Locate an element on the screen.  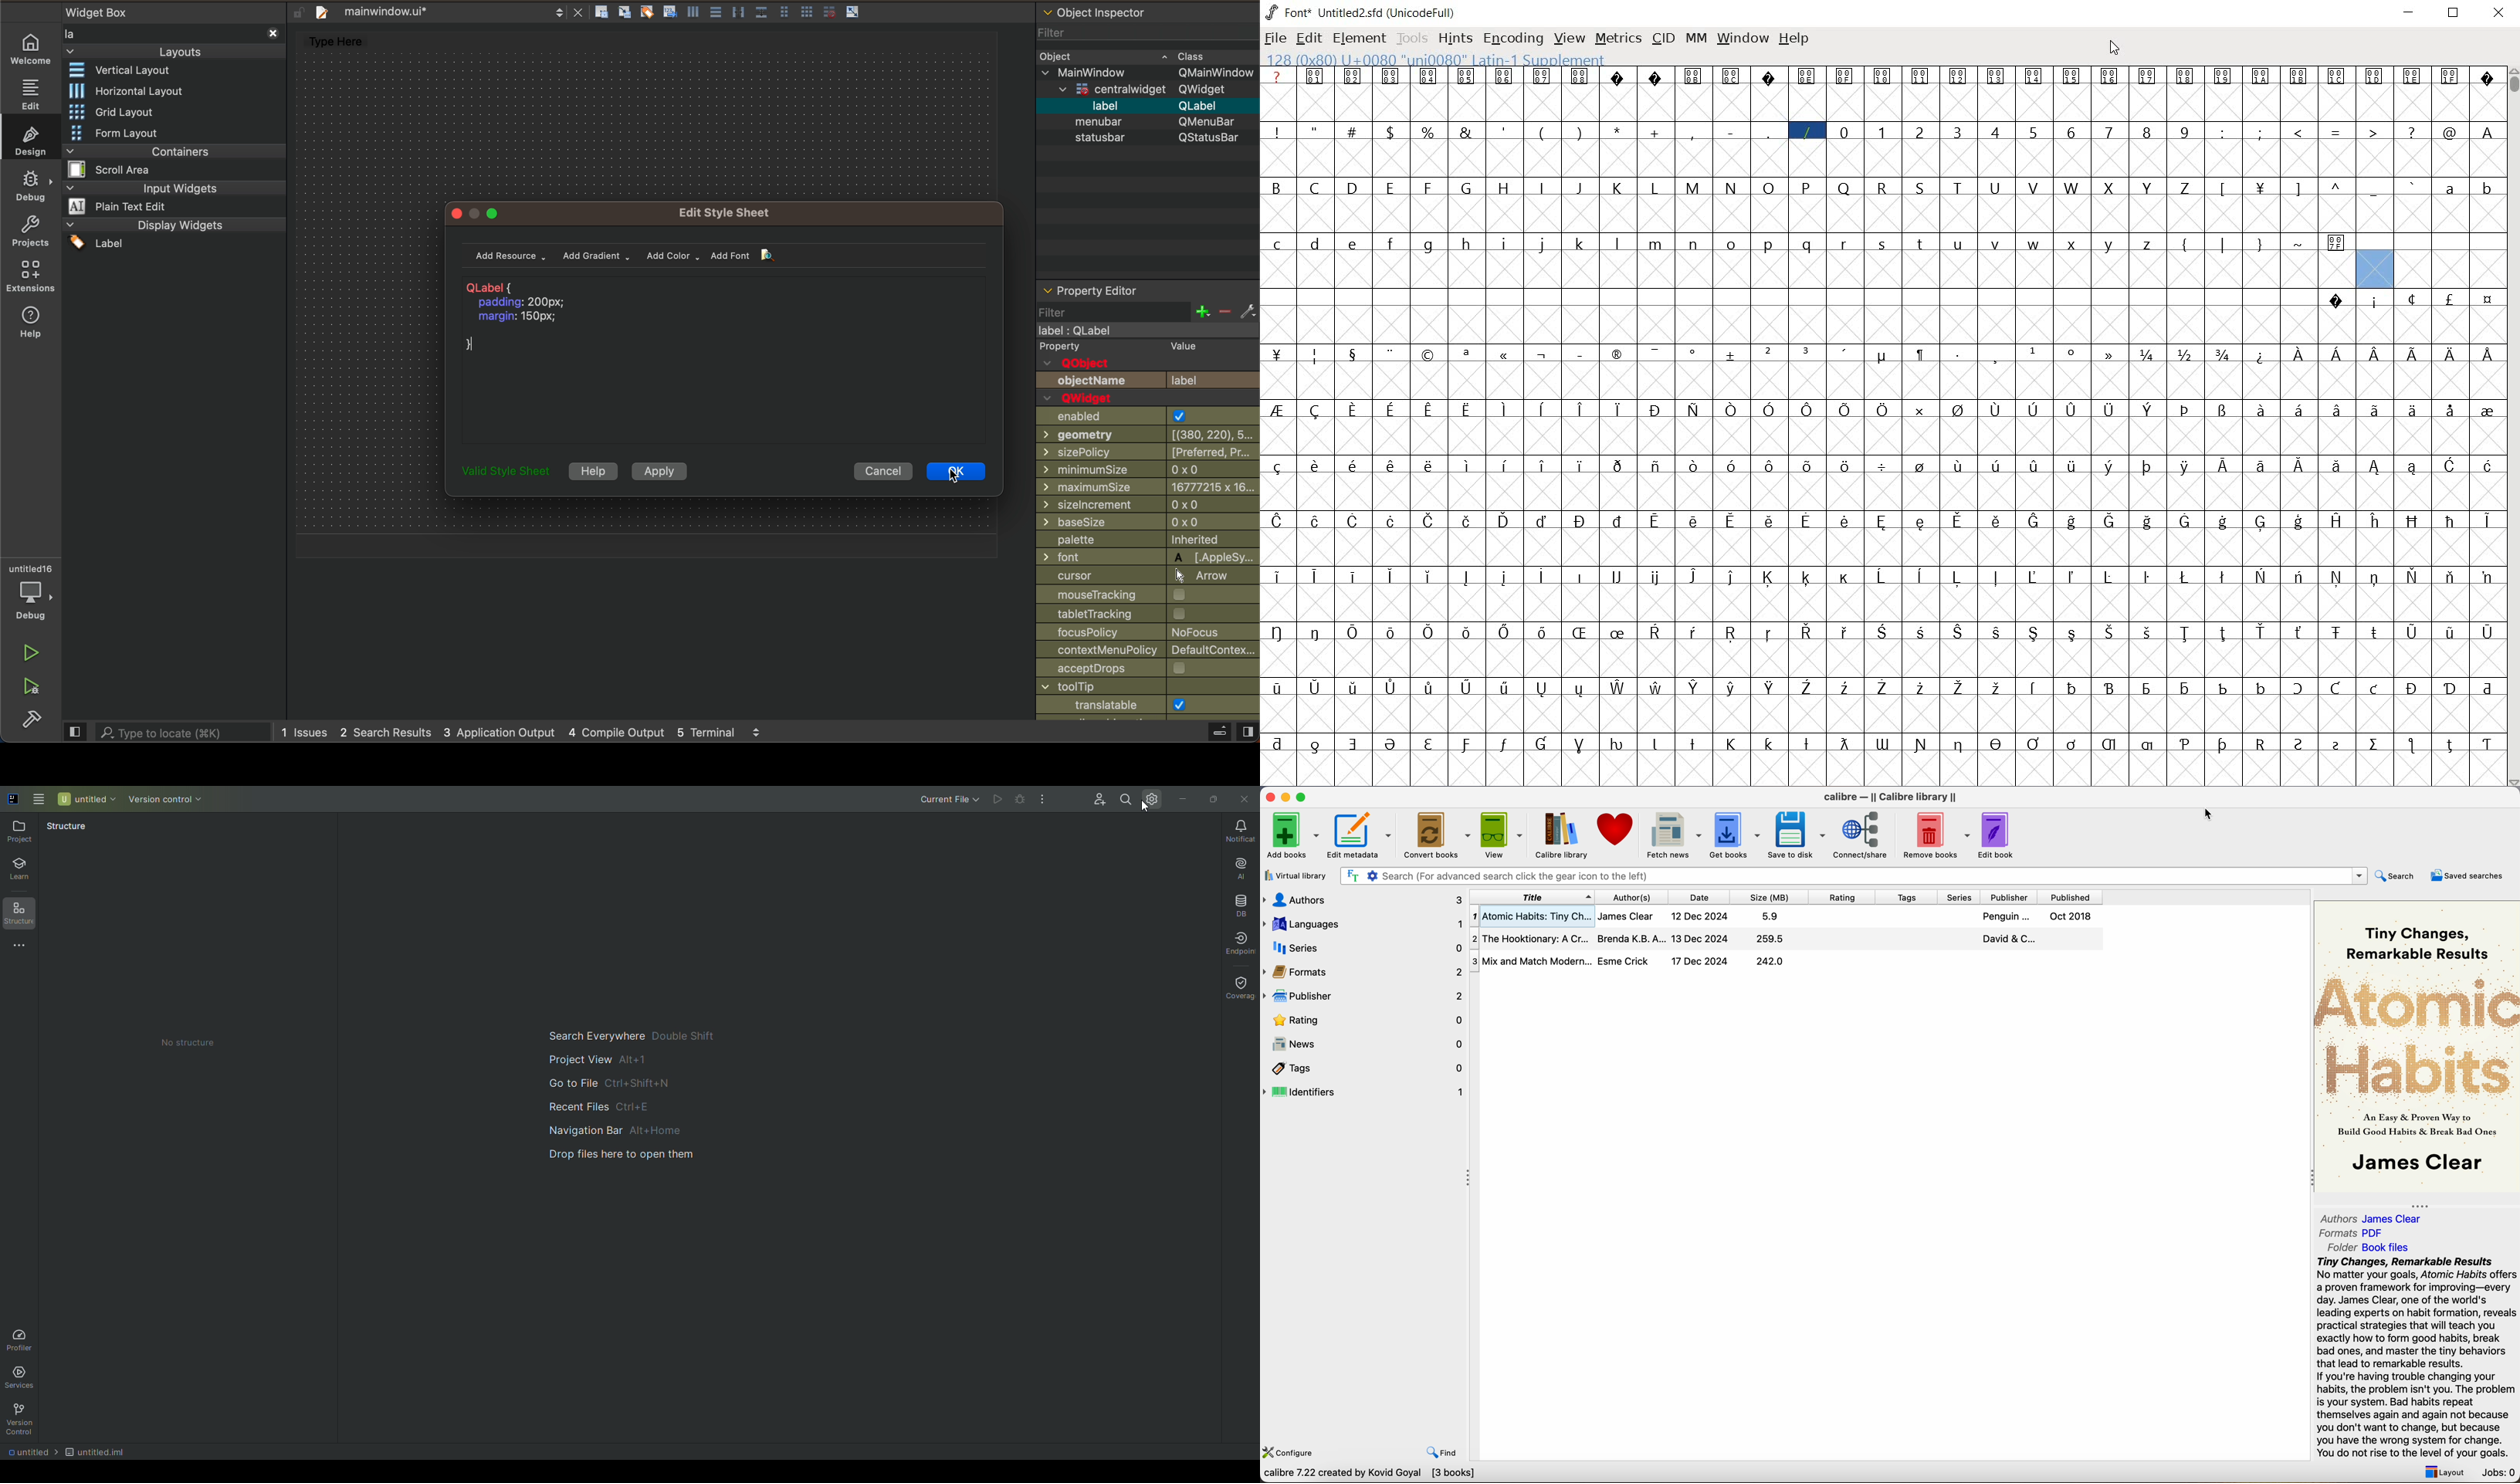
glyph is located at coordinates (2034, 688).